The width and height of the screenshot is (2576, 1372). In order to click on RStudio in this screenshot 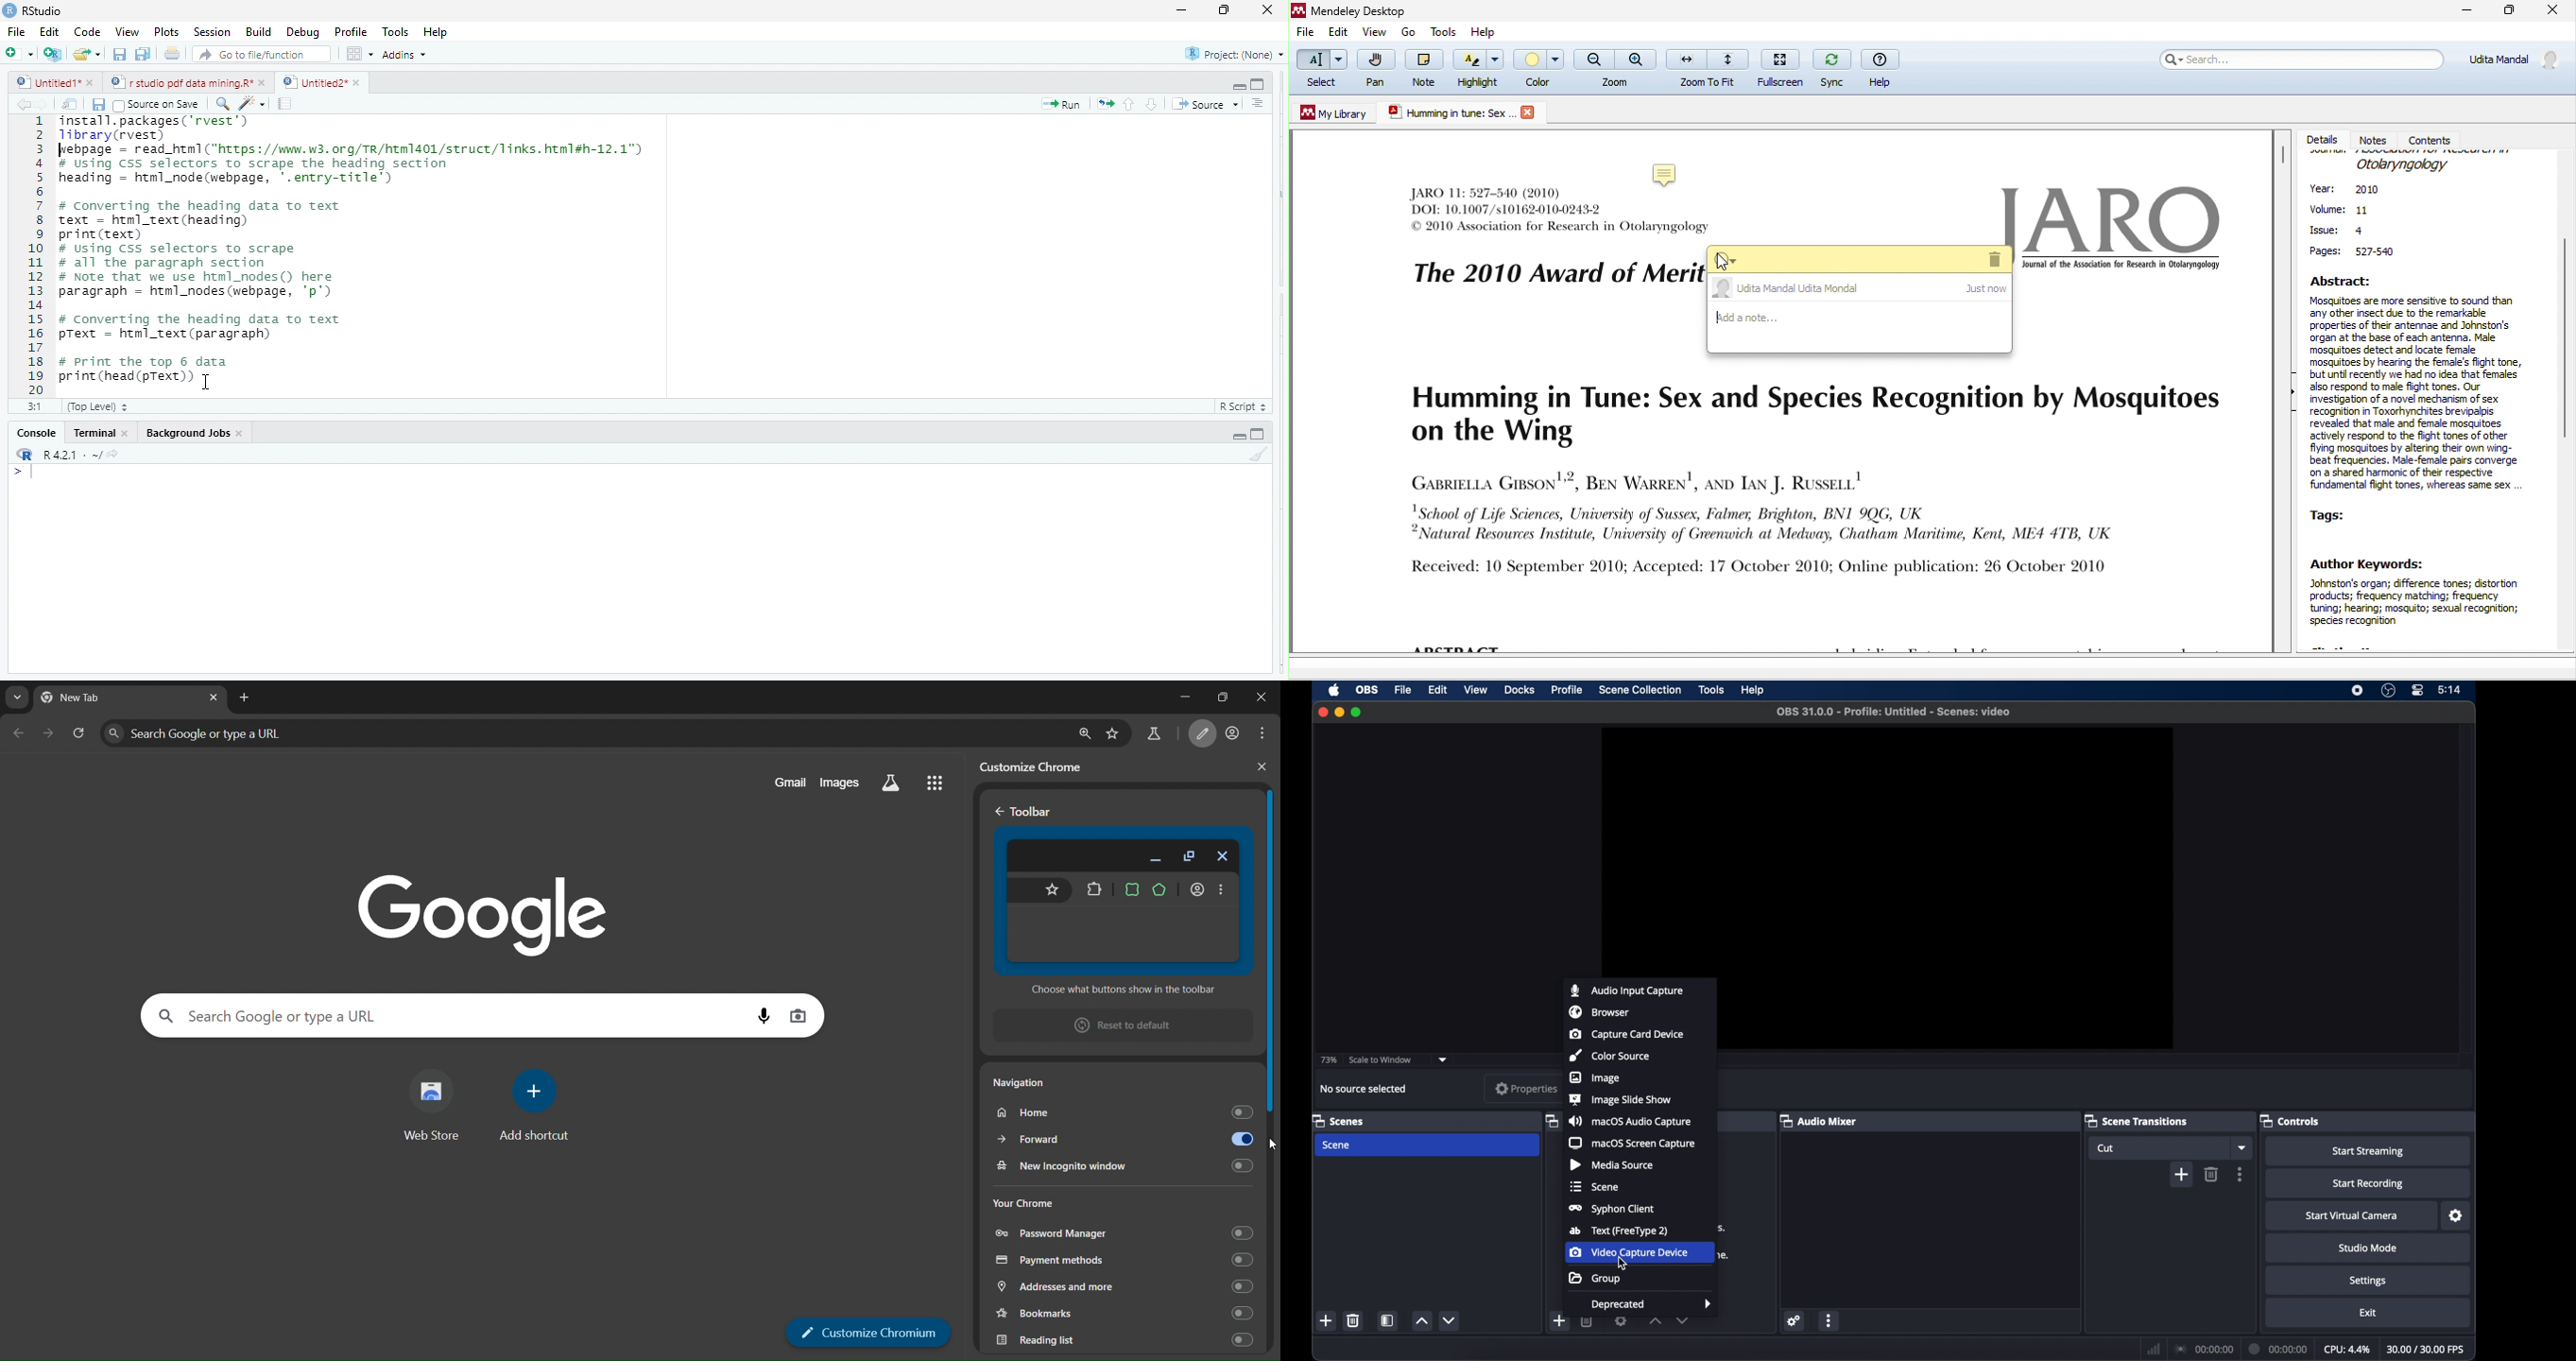, I will do `click(48, 9)`.